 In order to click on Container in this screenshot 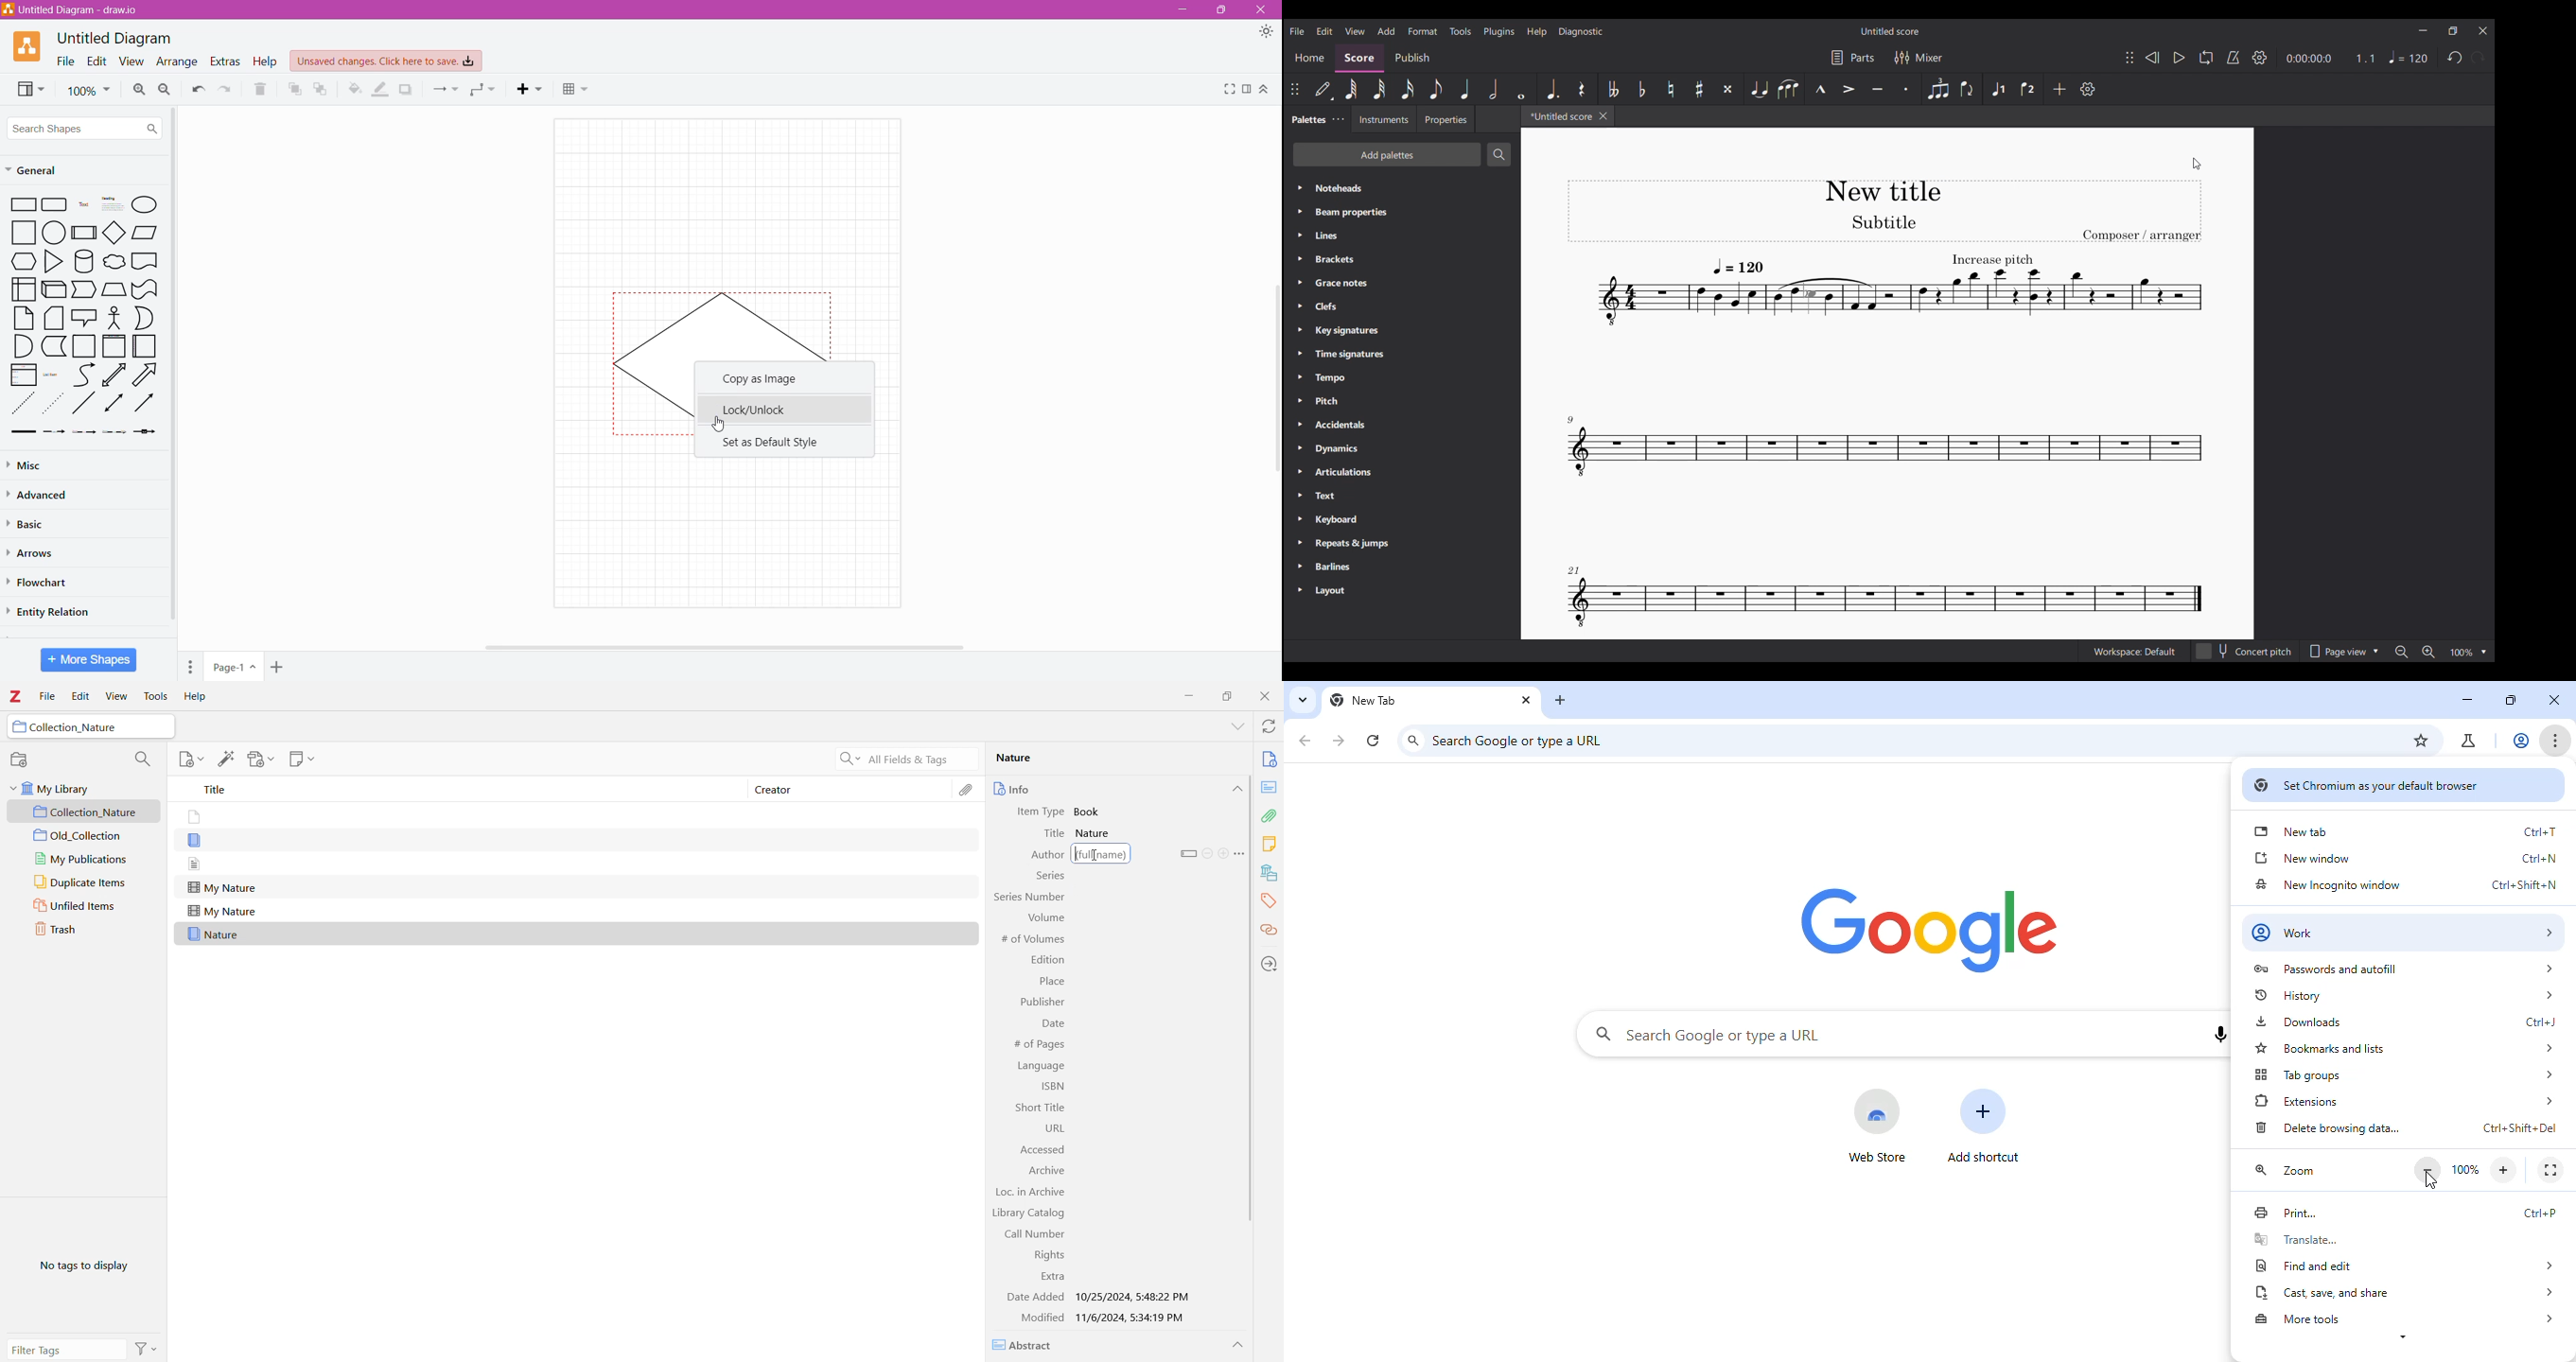, I will do `click(85, 346)`.